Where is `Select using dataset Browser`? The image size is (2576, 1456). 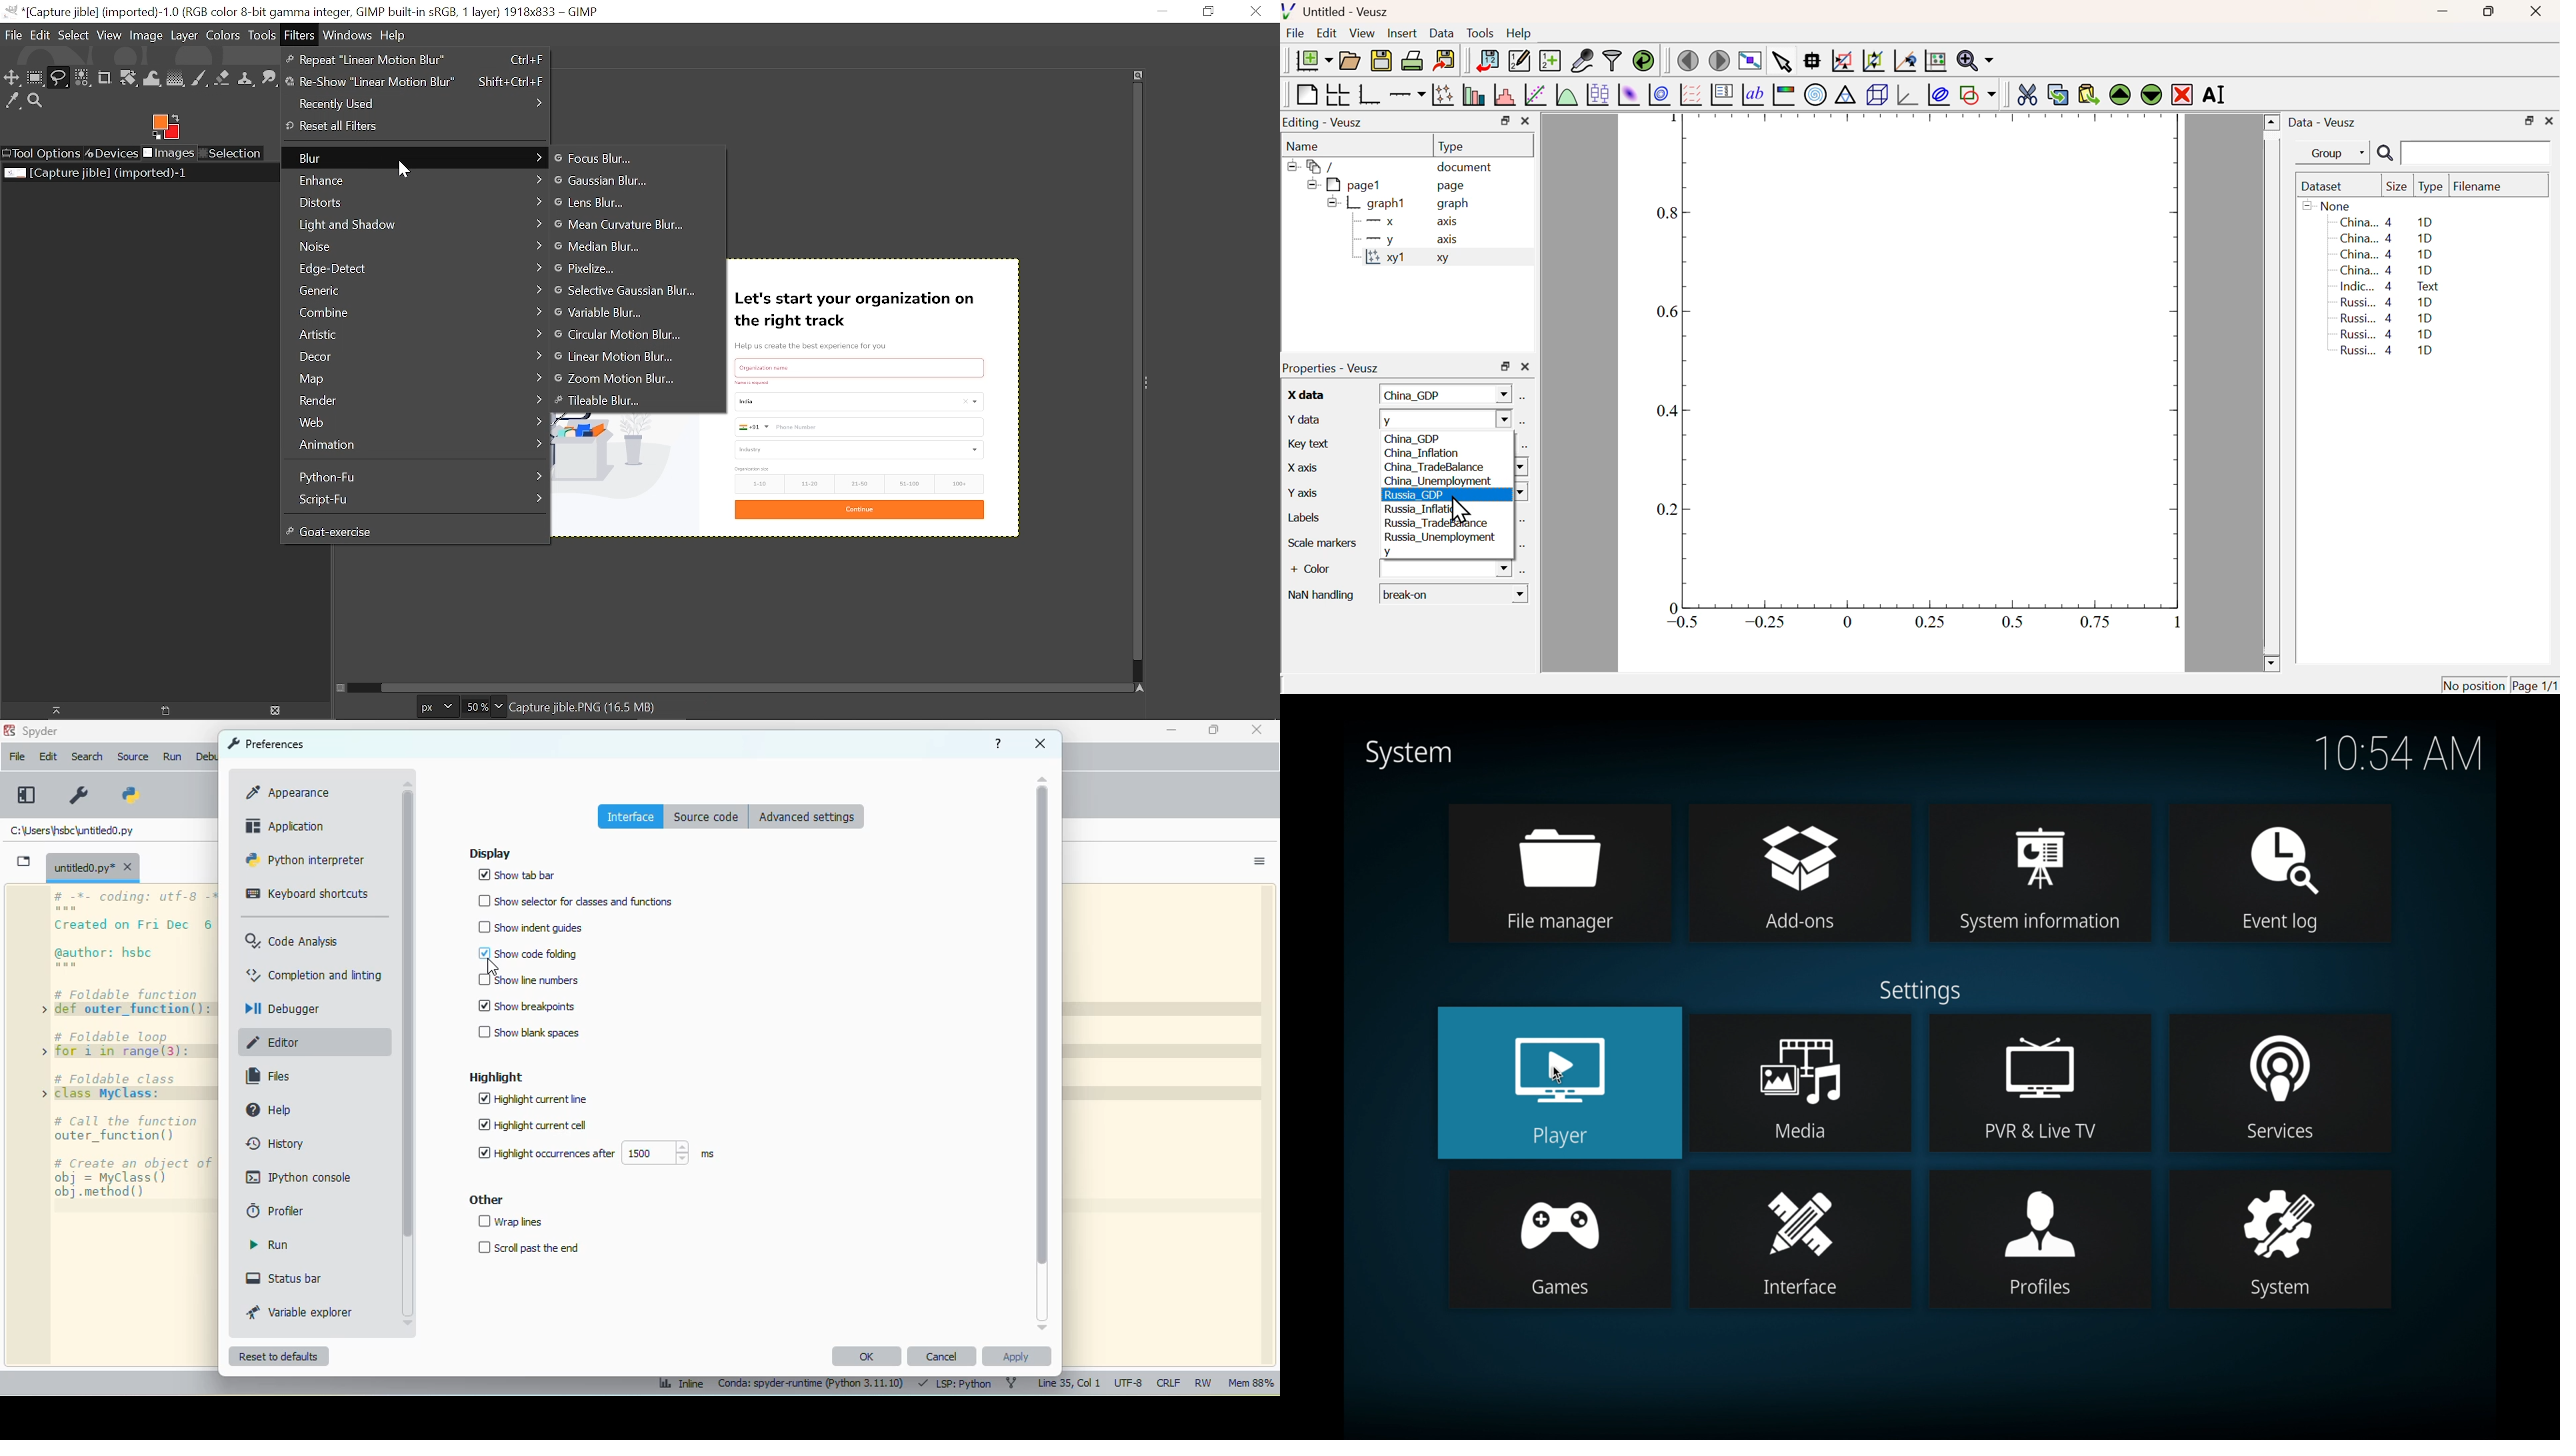
Select using dataset Browser is located at coordinates (1524, 571).